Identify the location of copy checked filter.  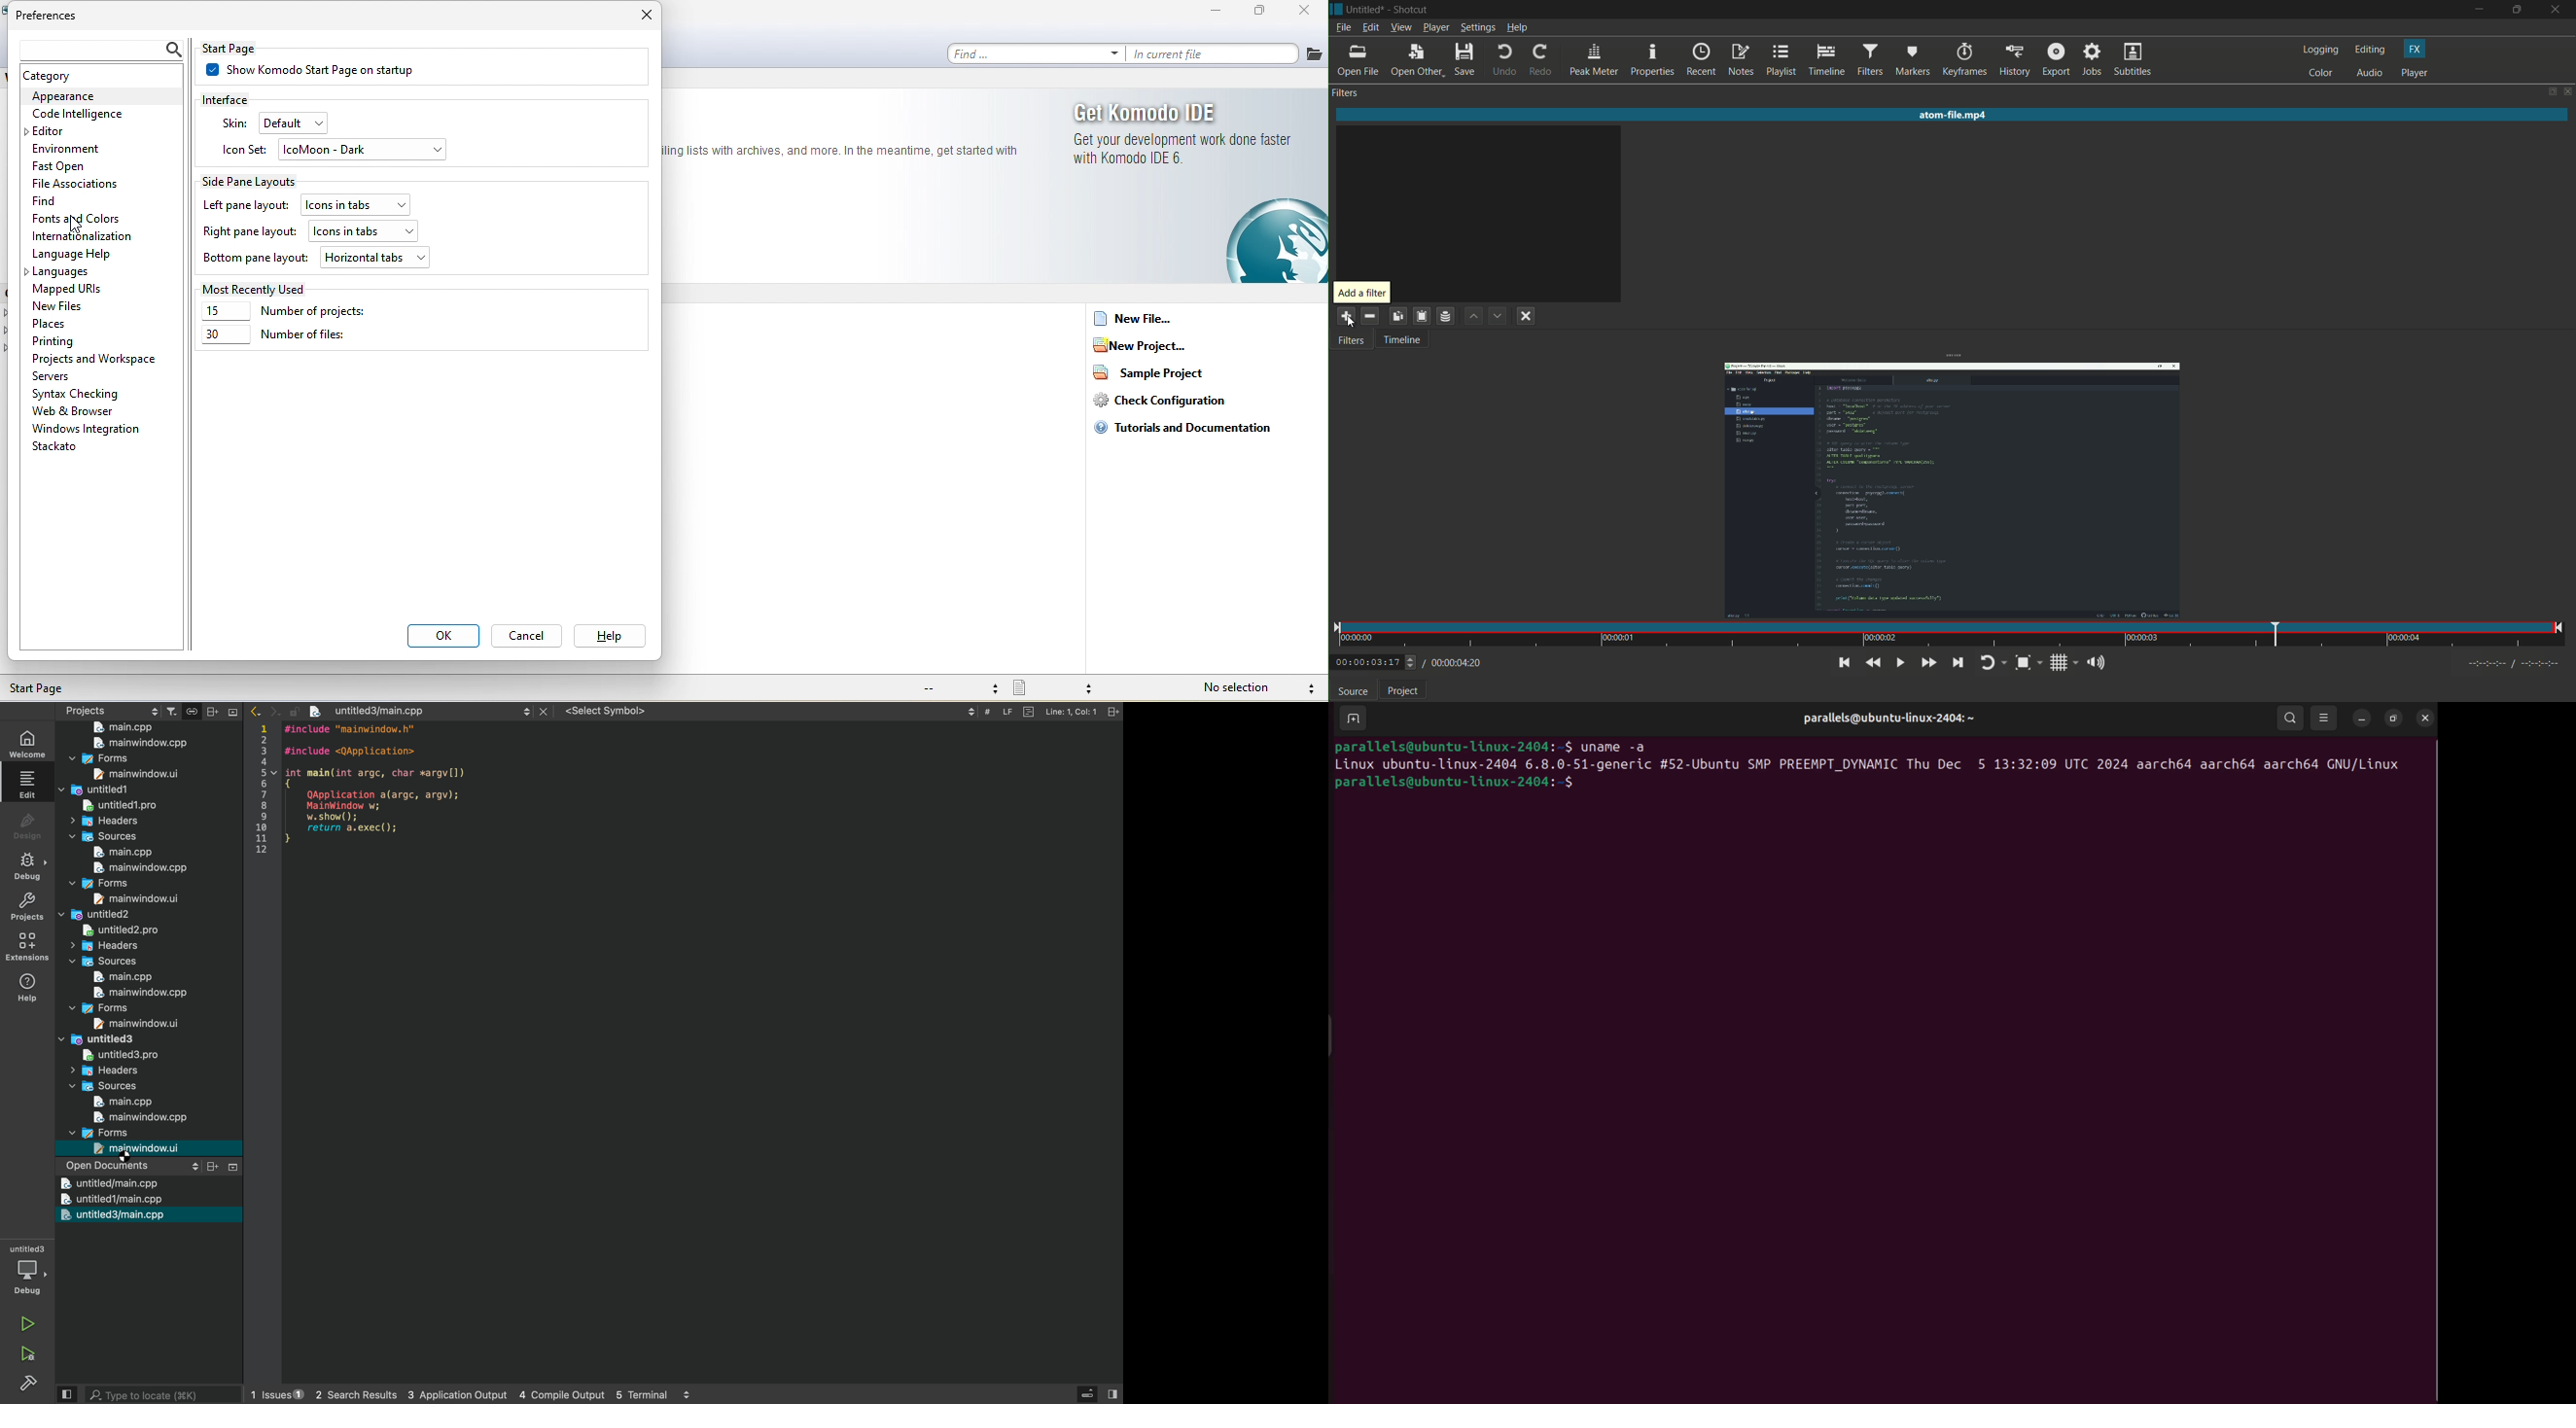
(1397, 316).